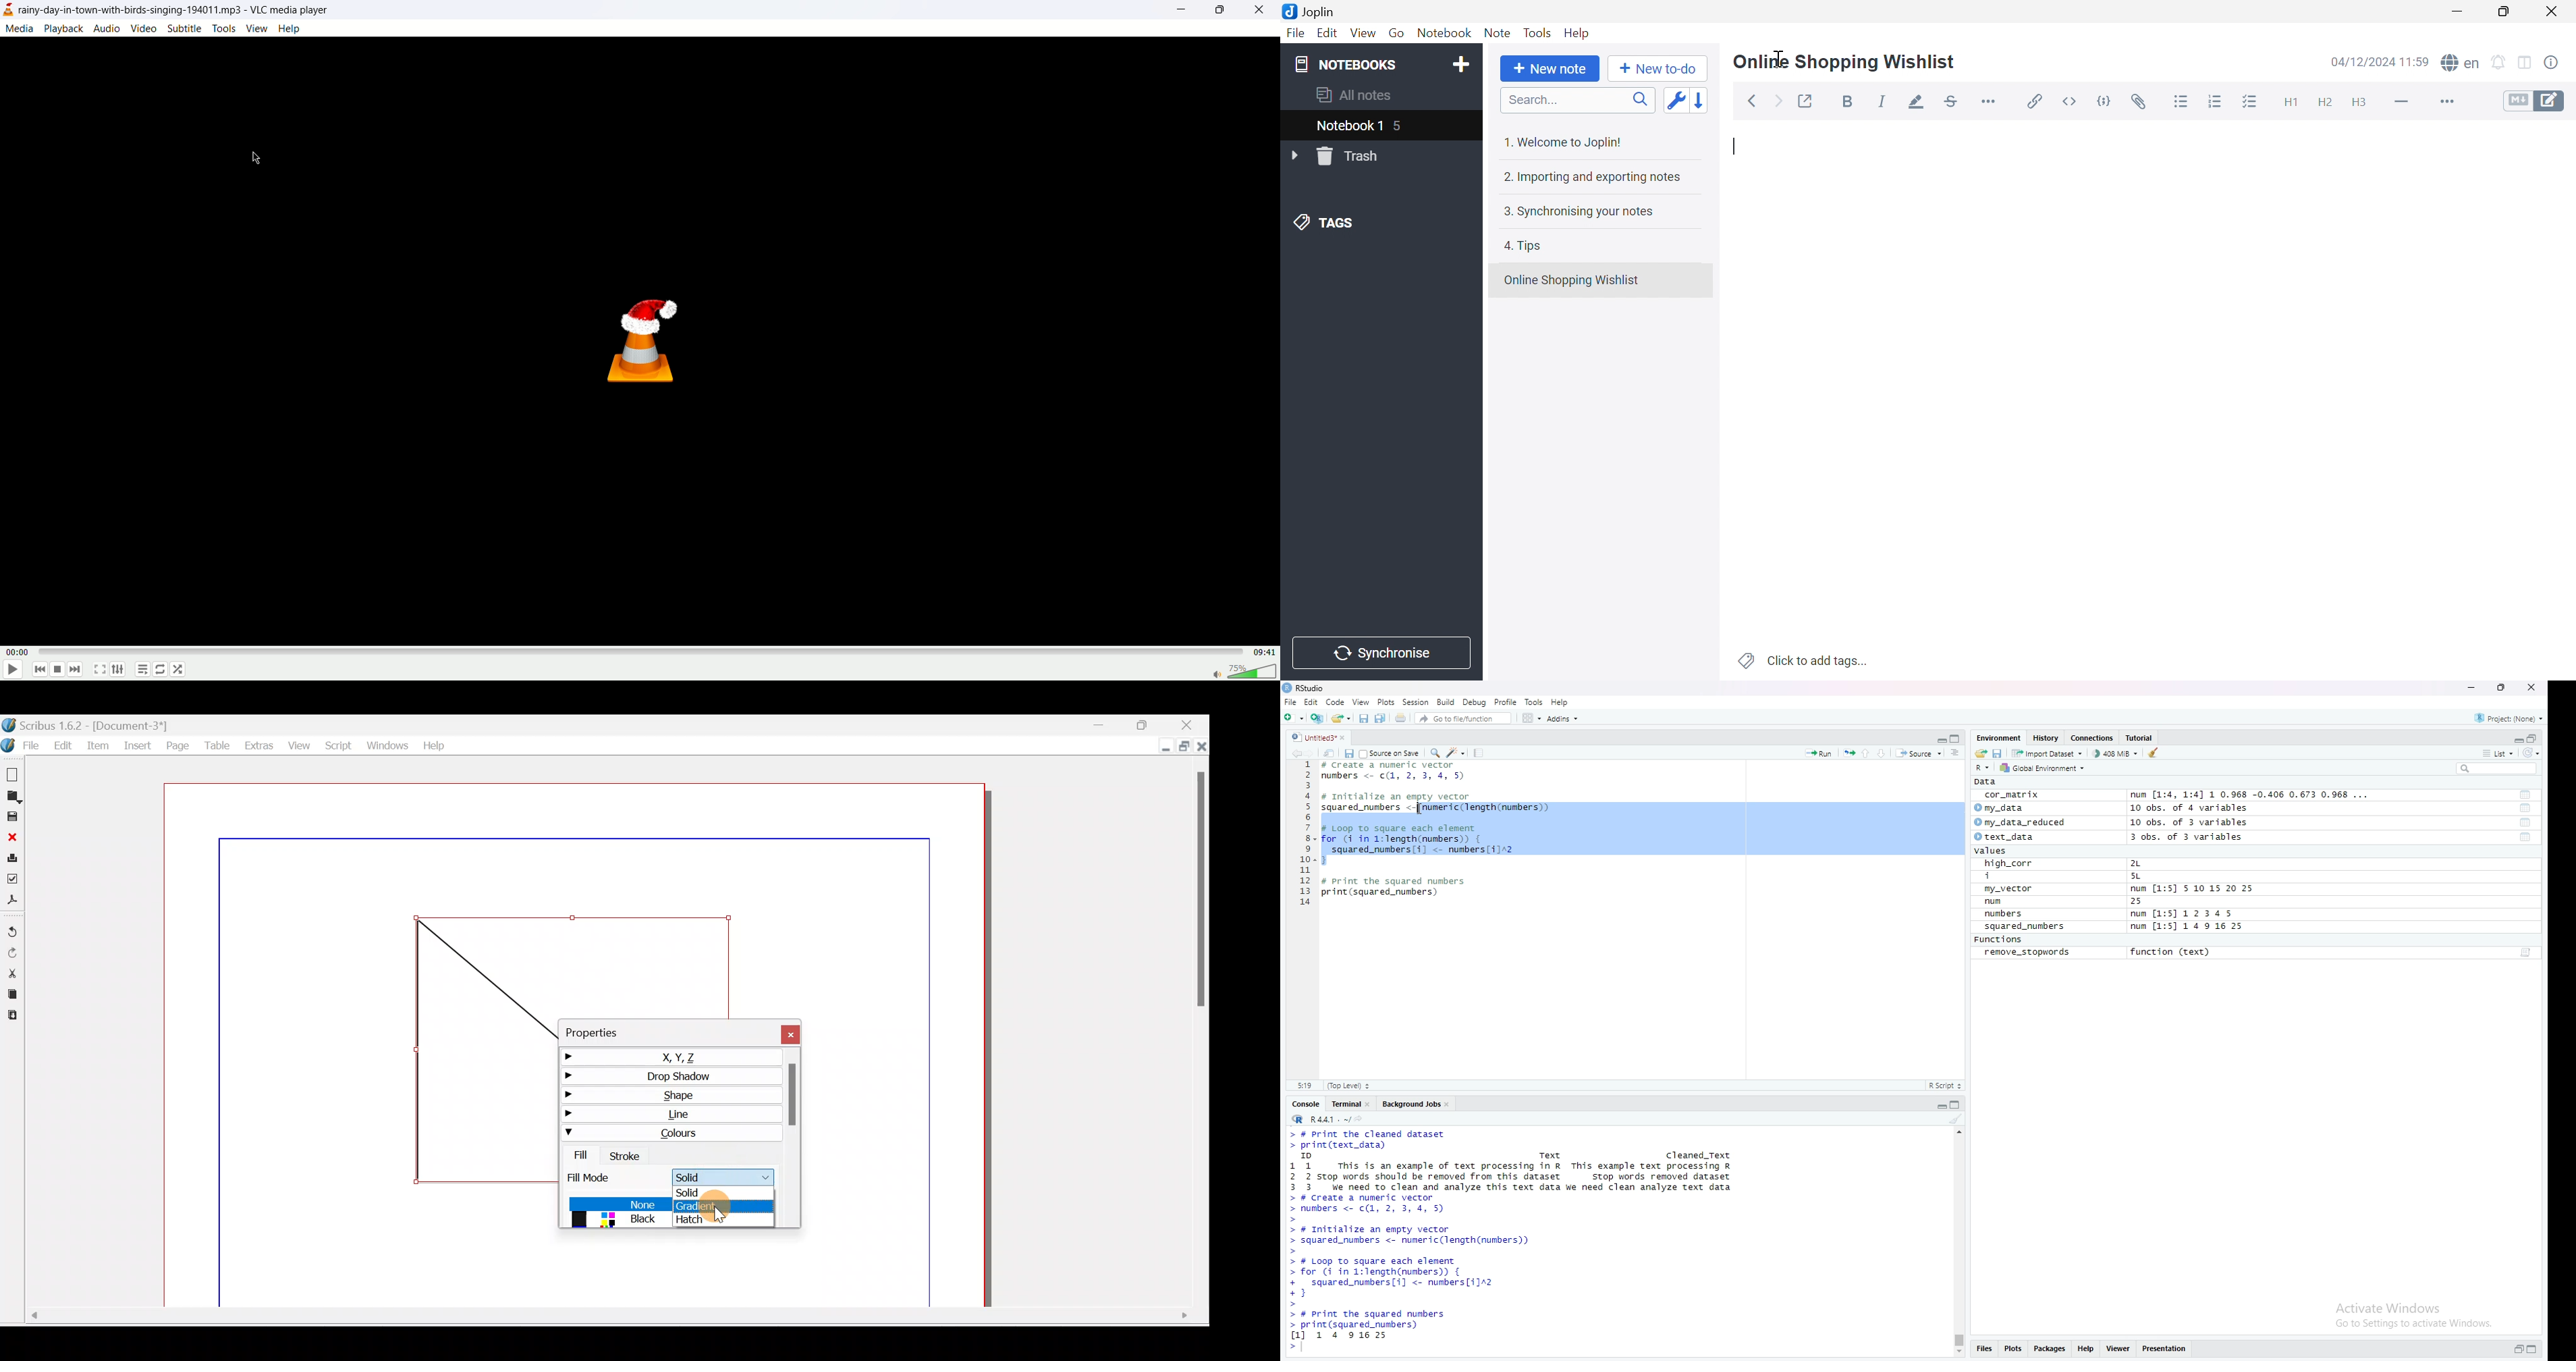  Describe the element at coordinates (1399, 717) in the screenshot. I see `Print the current file` at that location.